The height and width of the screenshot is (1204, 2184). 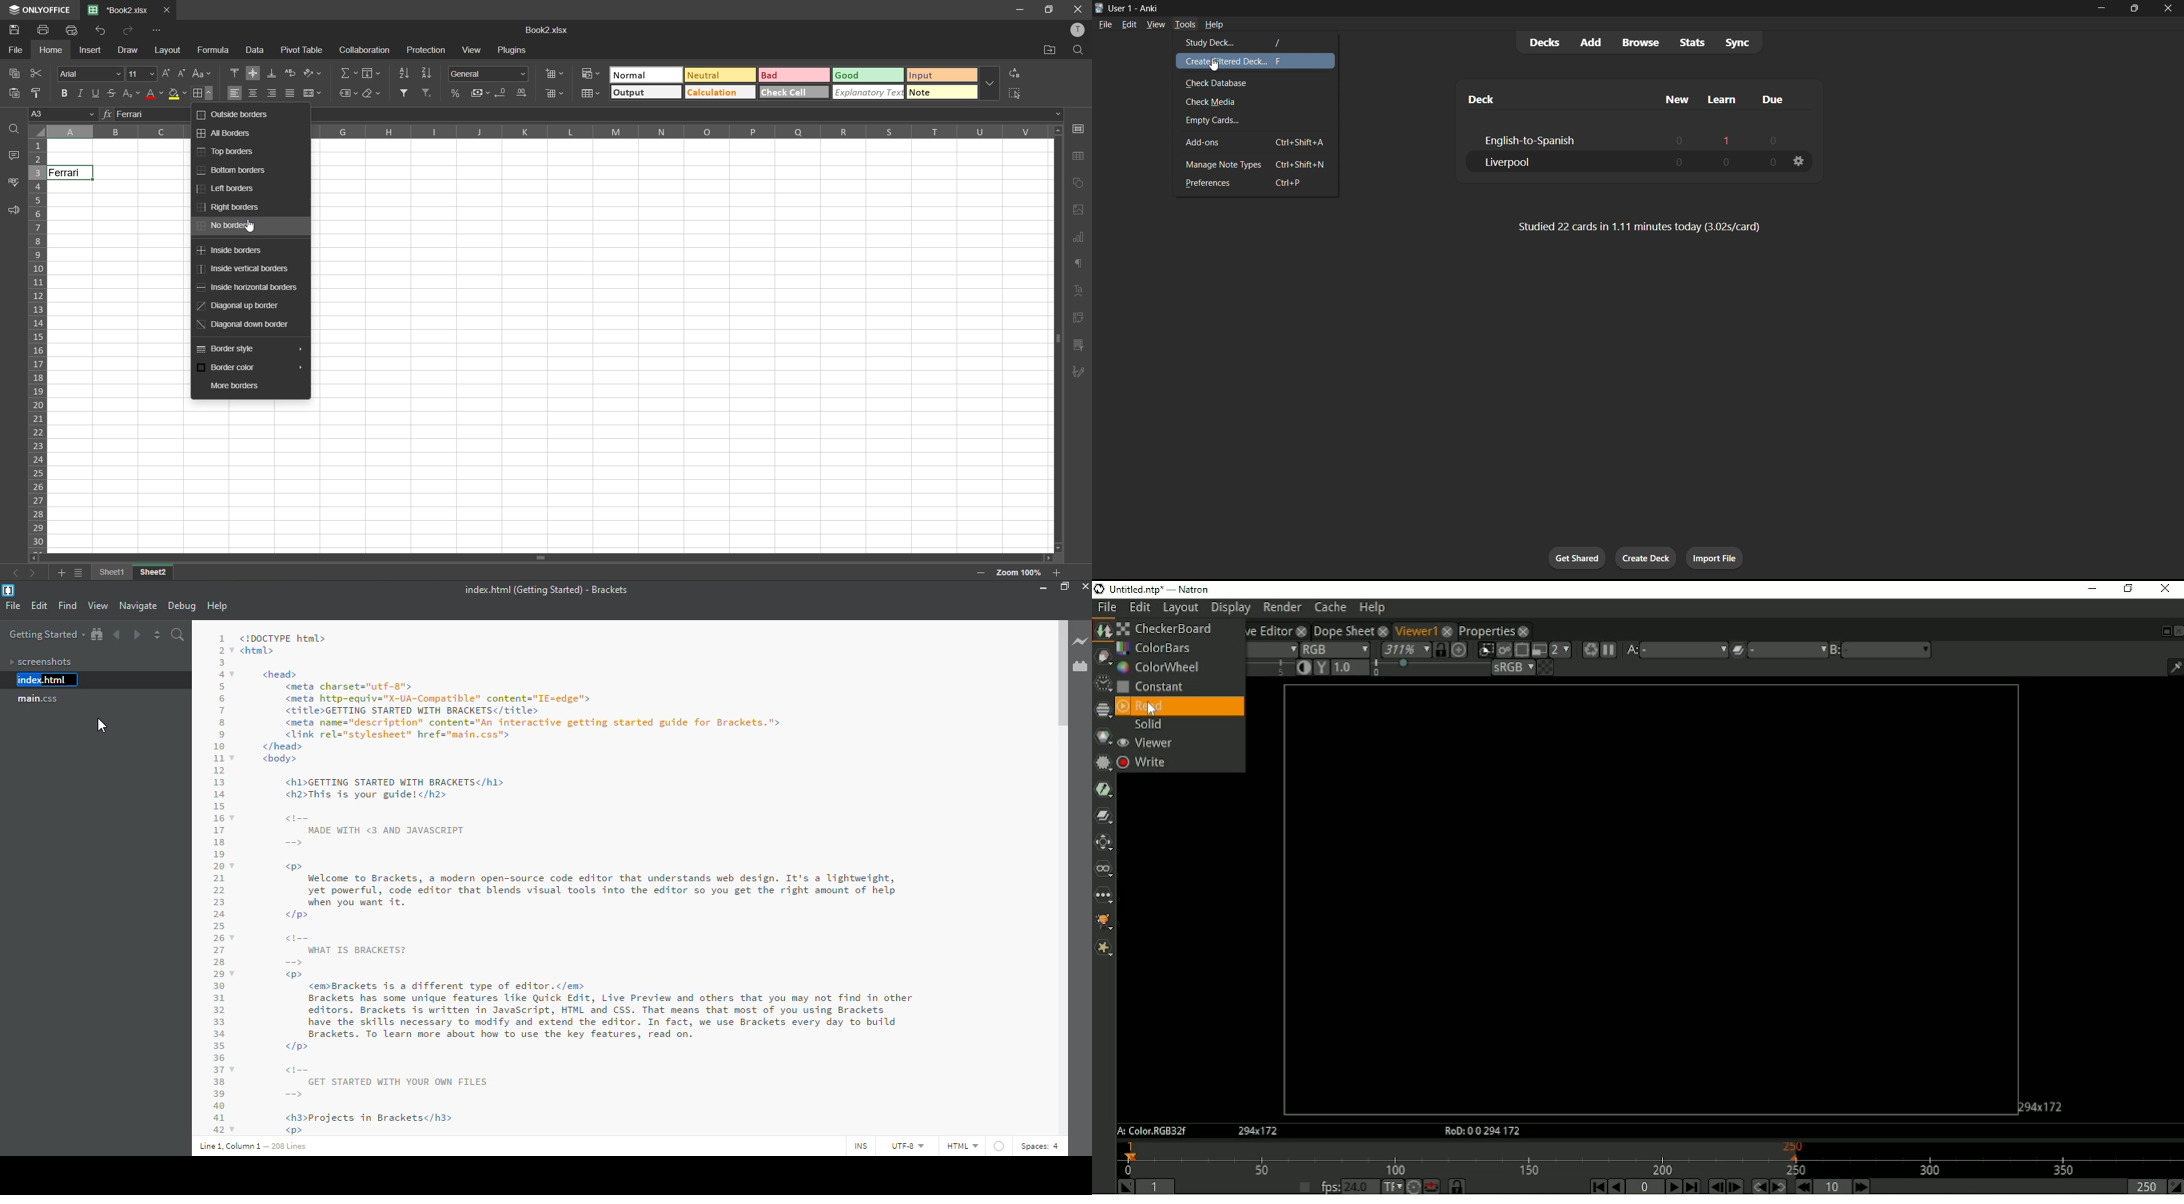 I want to click on sync, so click(x=1739, y=41).